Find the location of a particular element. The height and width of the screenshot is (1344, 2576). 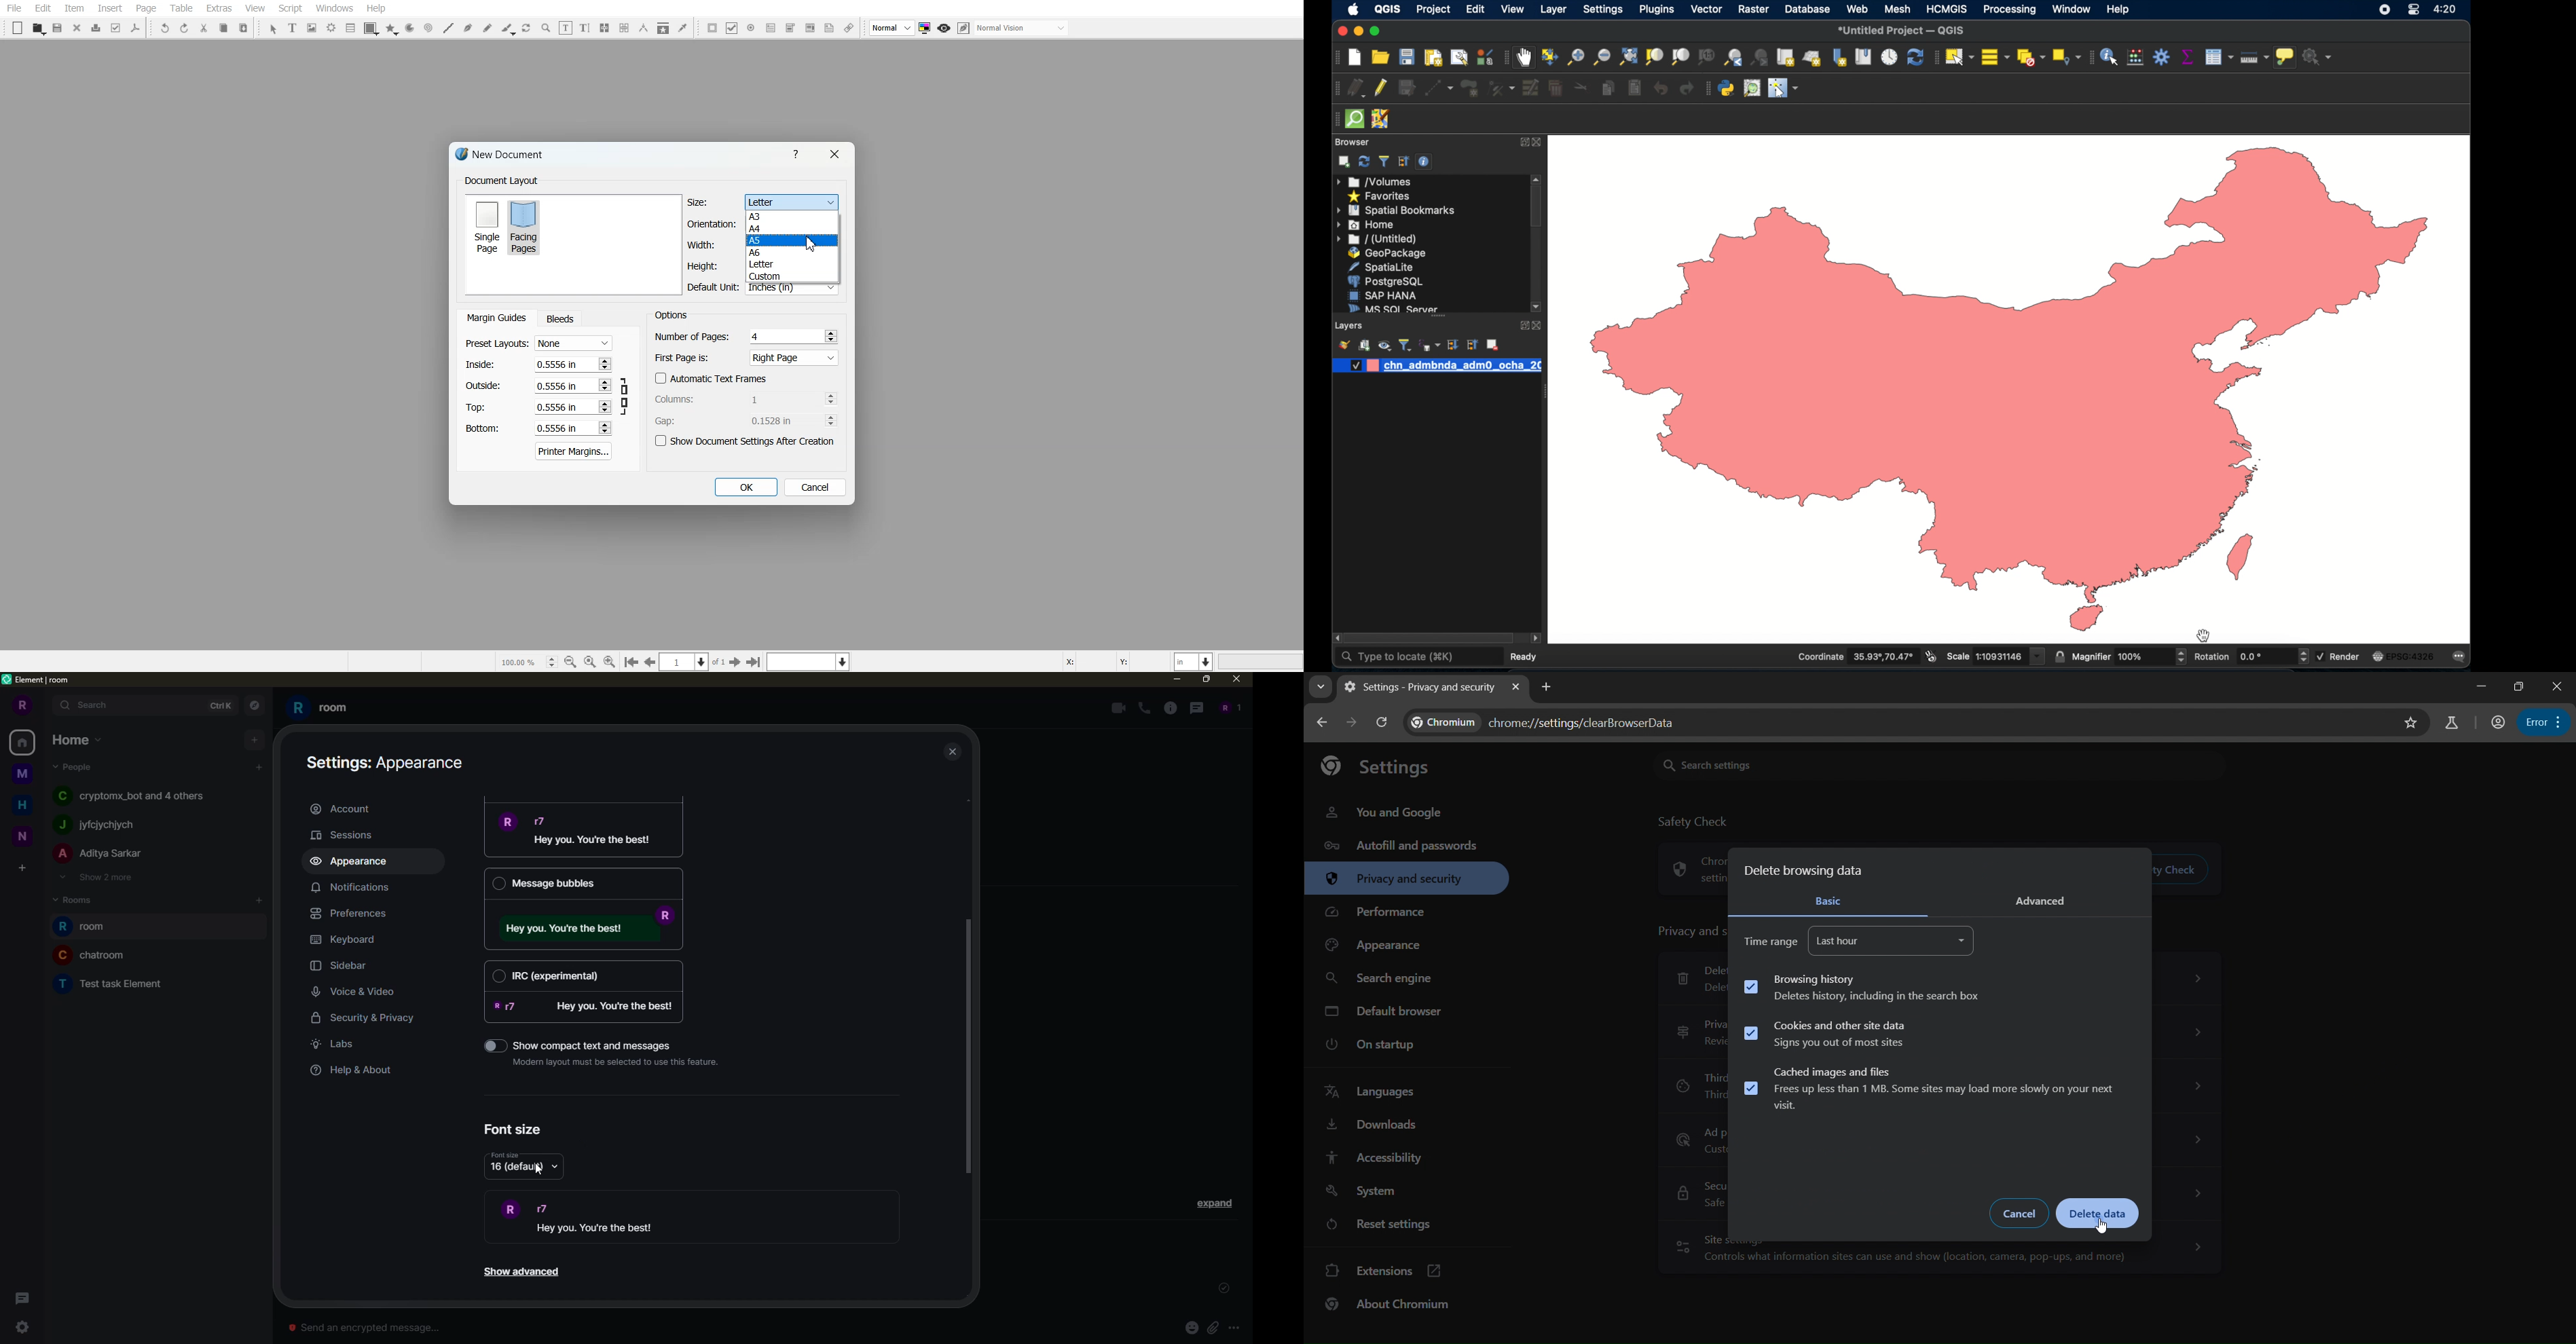

room is located at coordinates (114, 982).